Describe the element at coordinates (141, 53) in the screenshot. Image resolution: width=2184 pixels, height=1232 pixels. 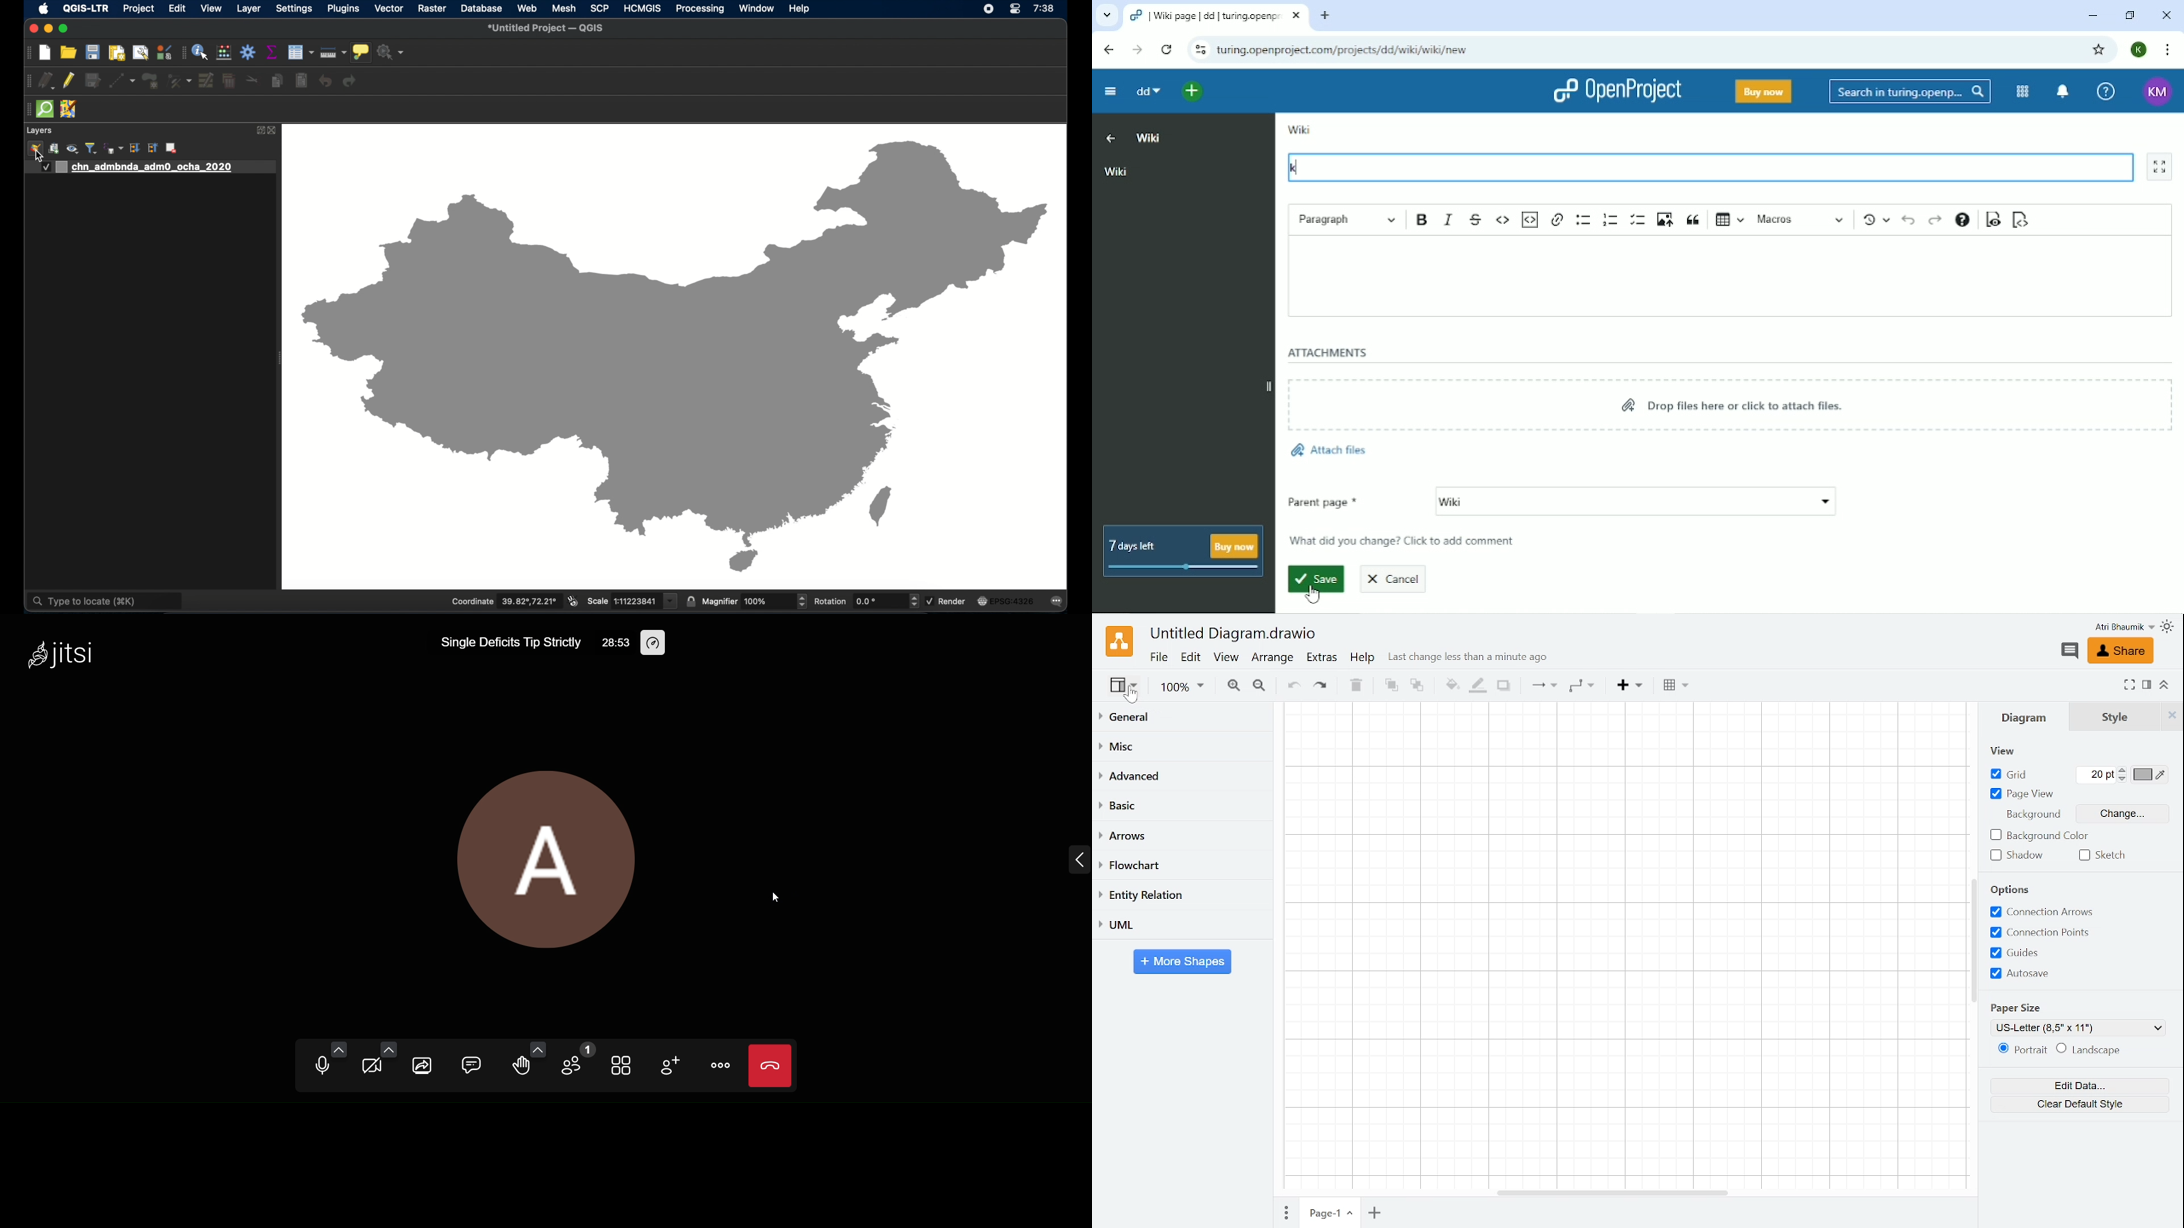
I see `open layout manager` at that location.